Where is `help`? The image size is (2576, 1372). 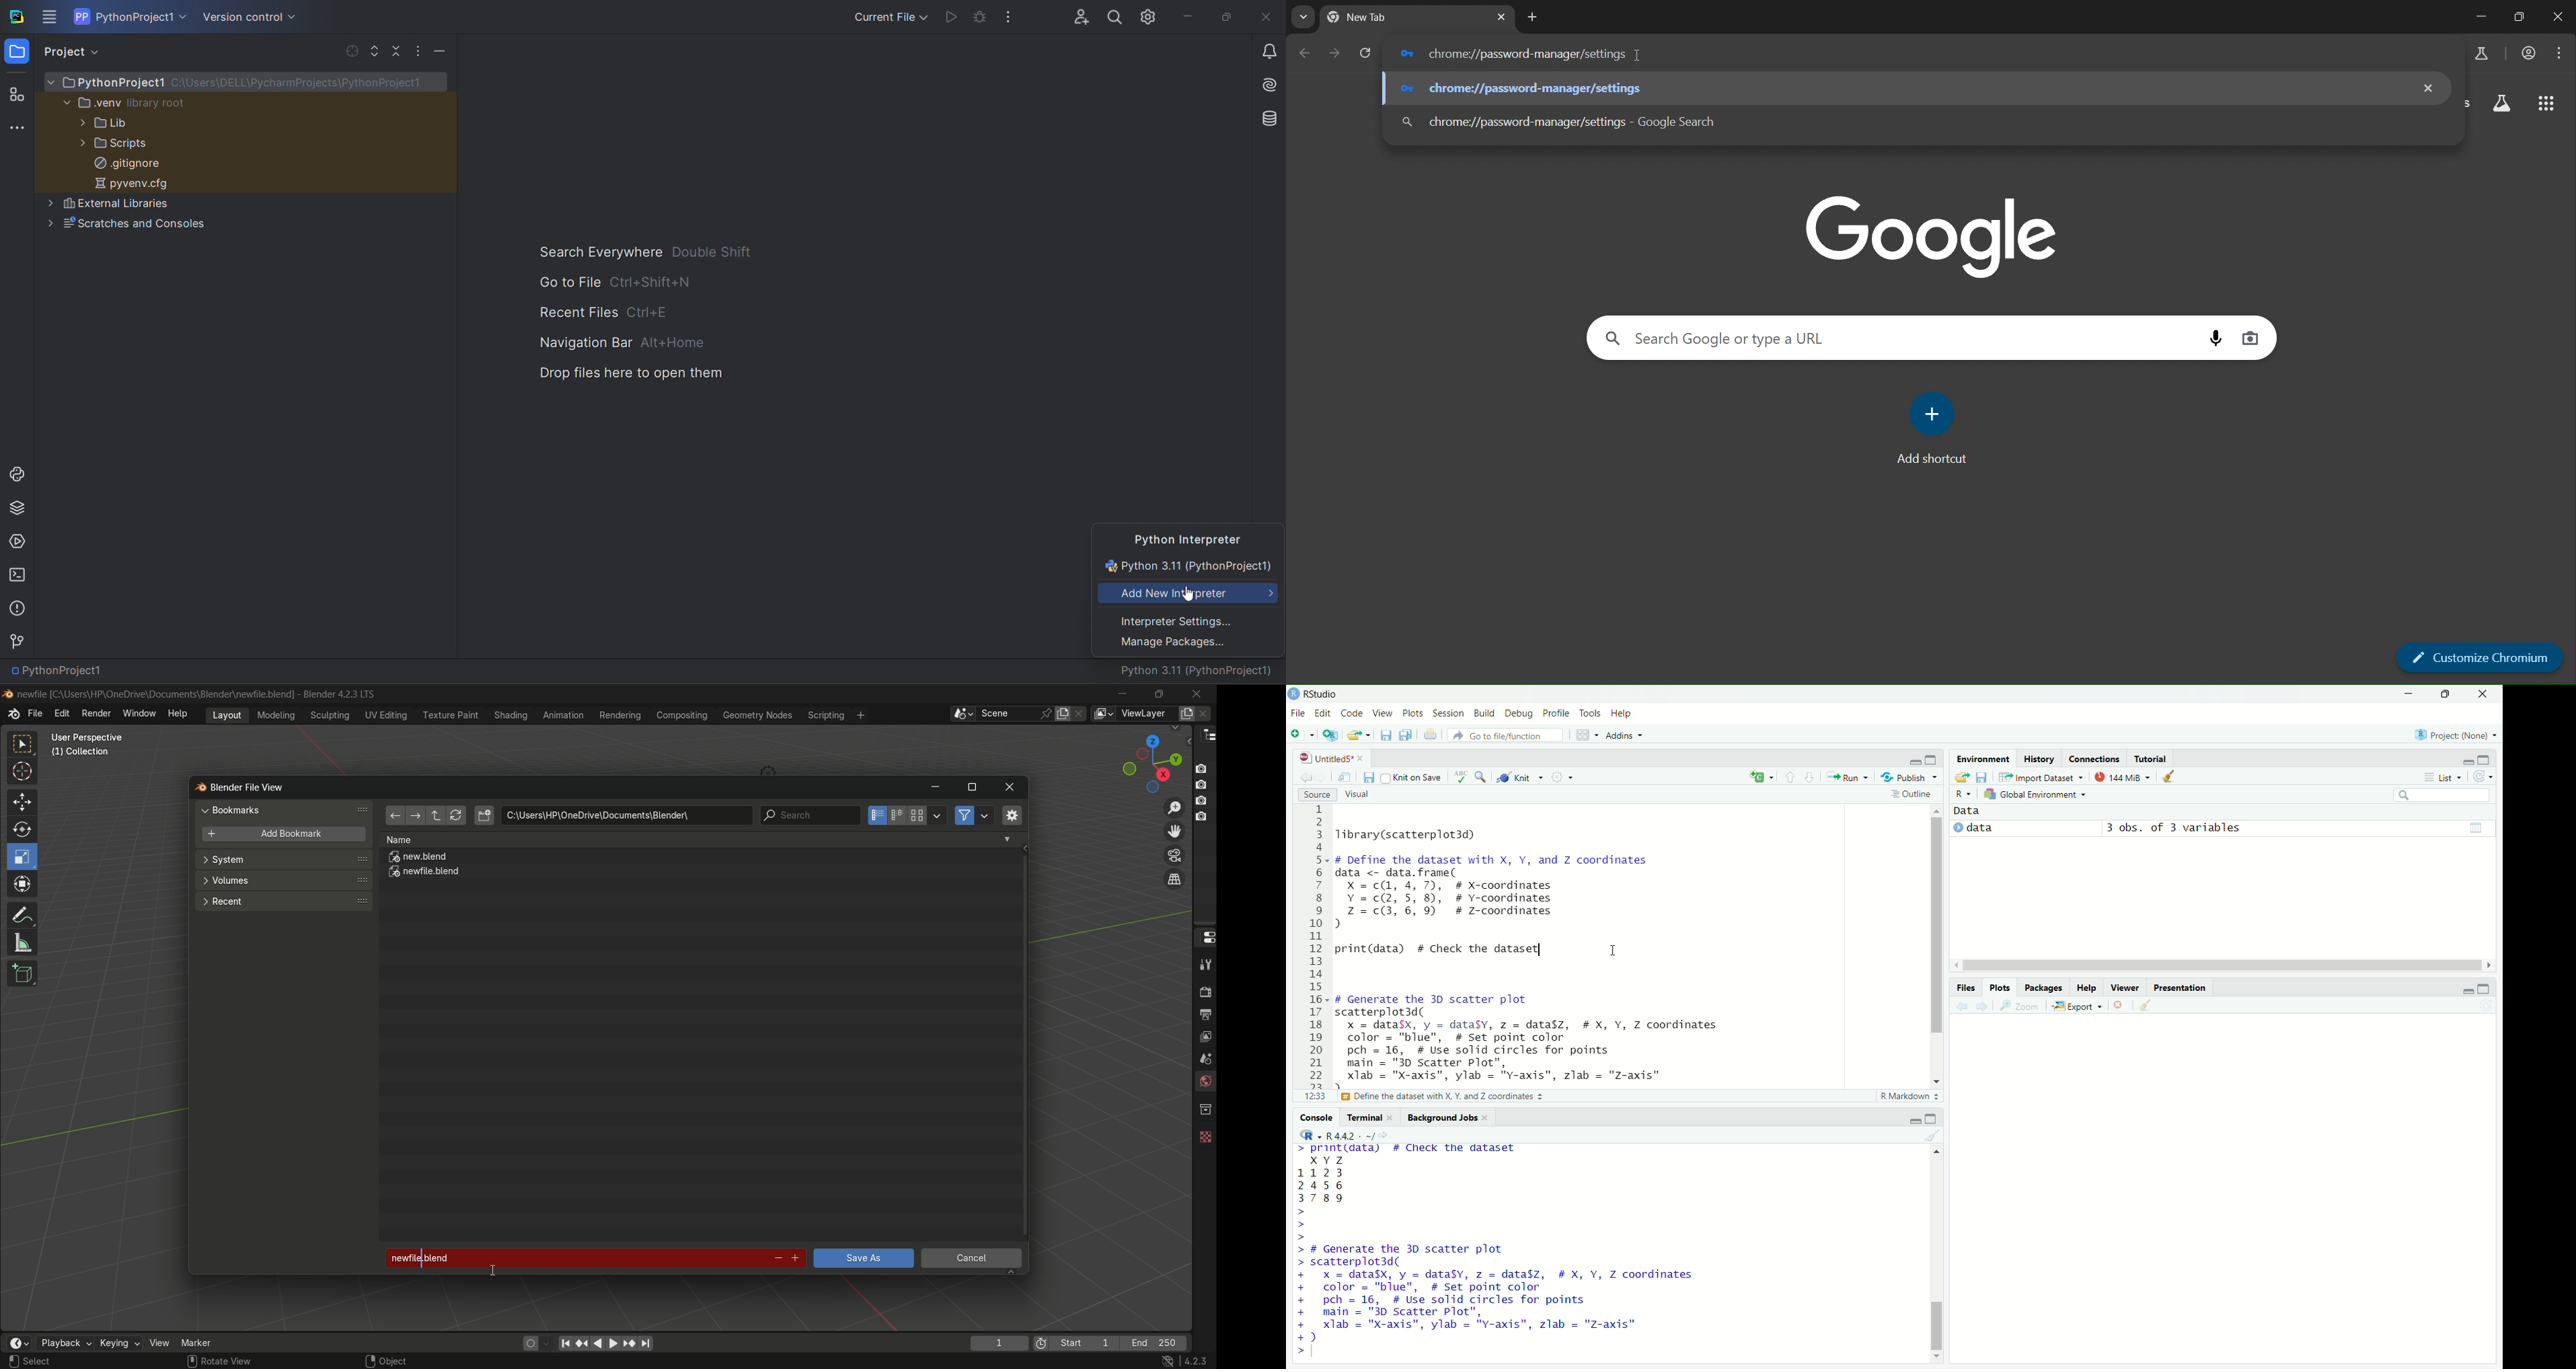
help is located at coordinates (1624, 714).